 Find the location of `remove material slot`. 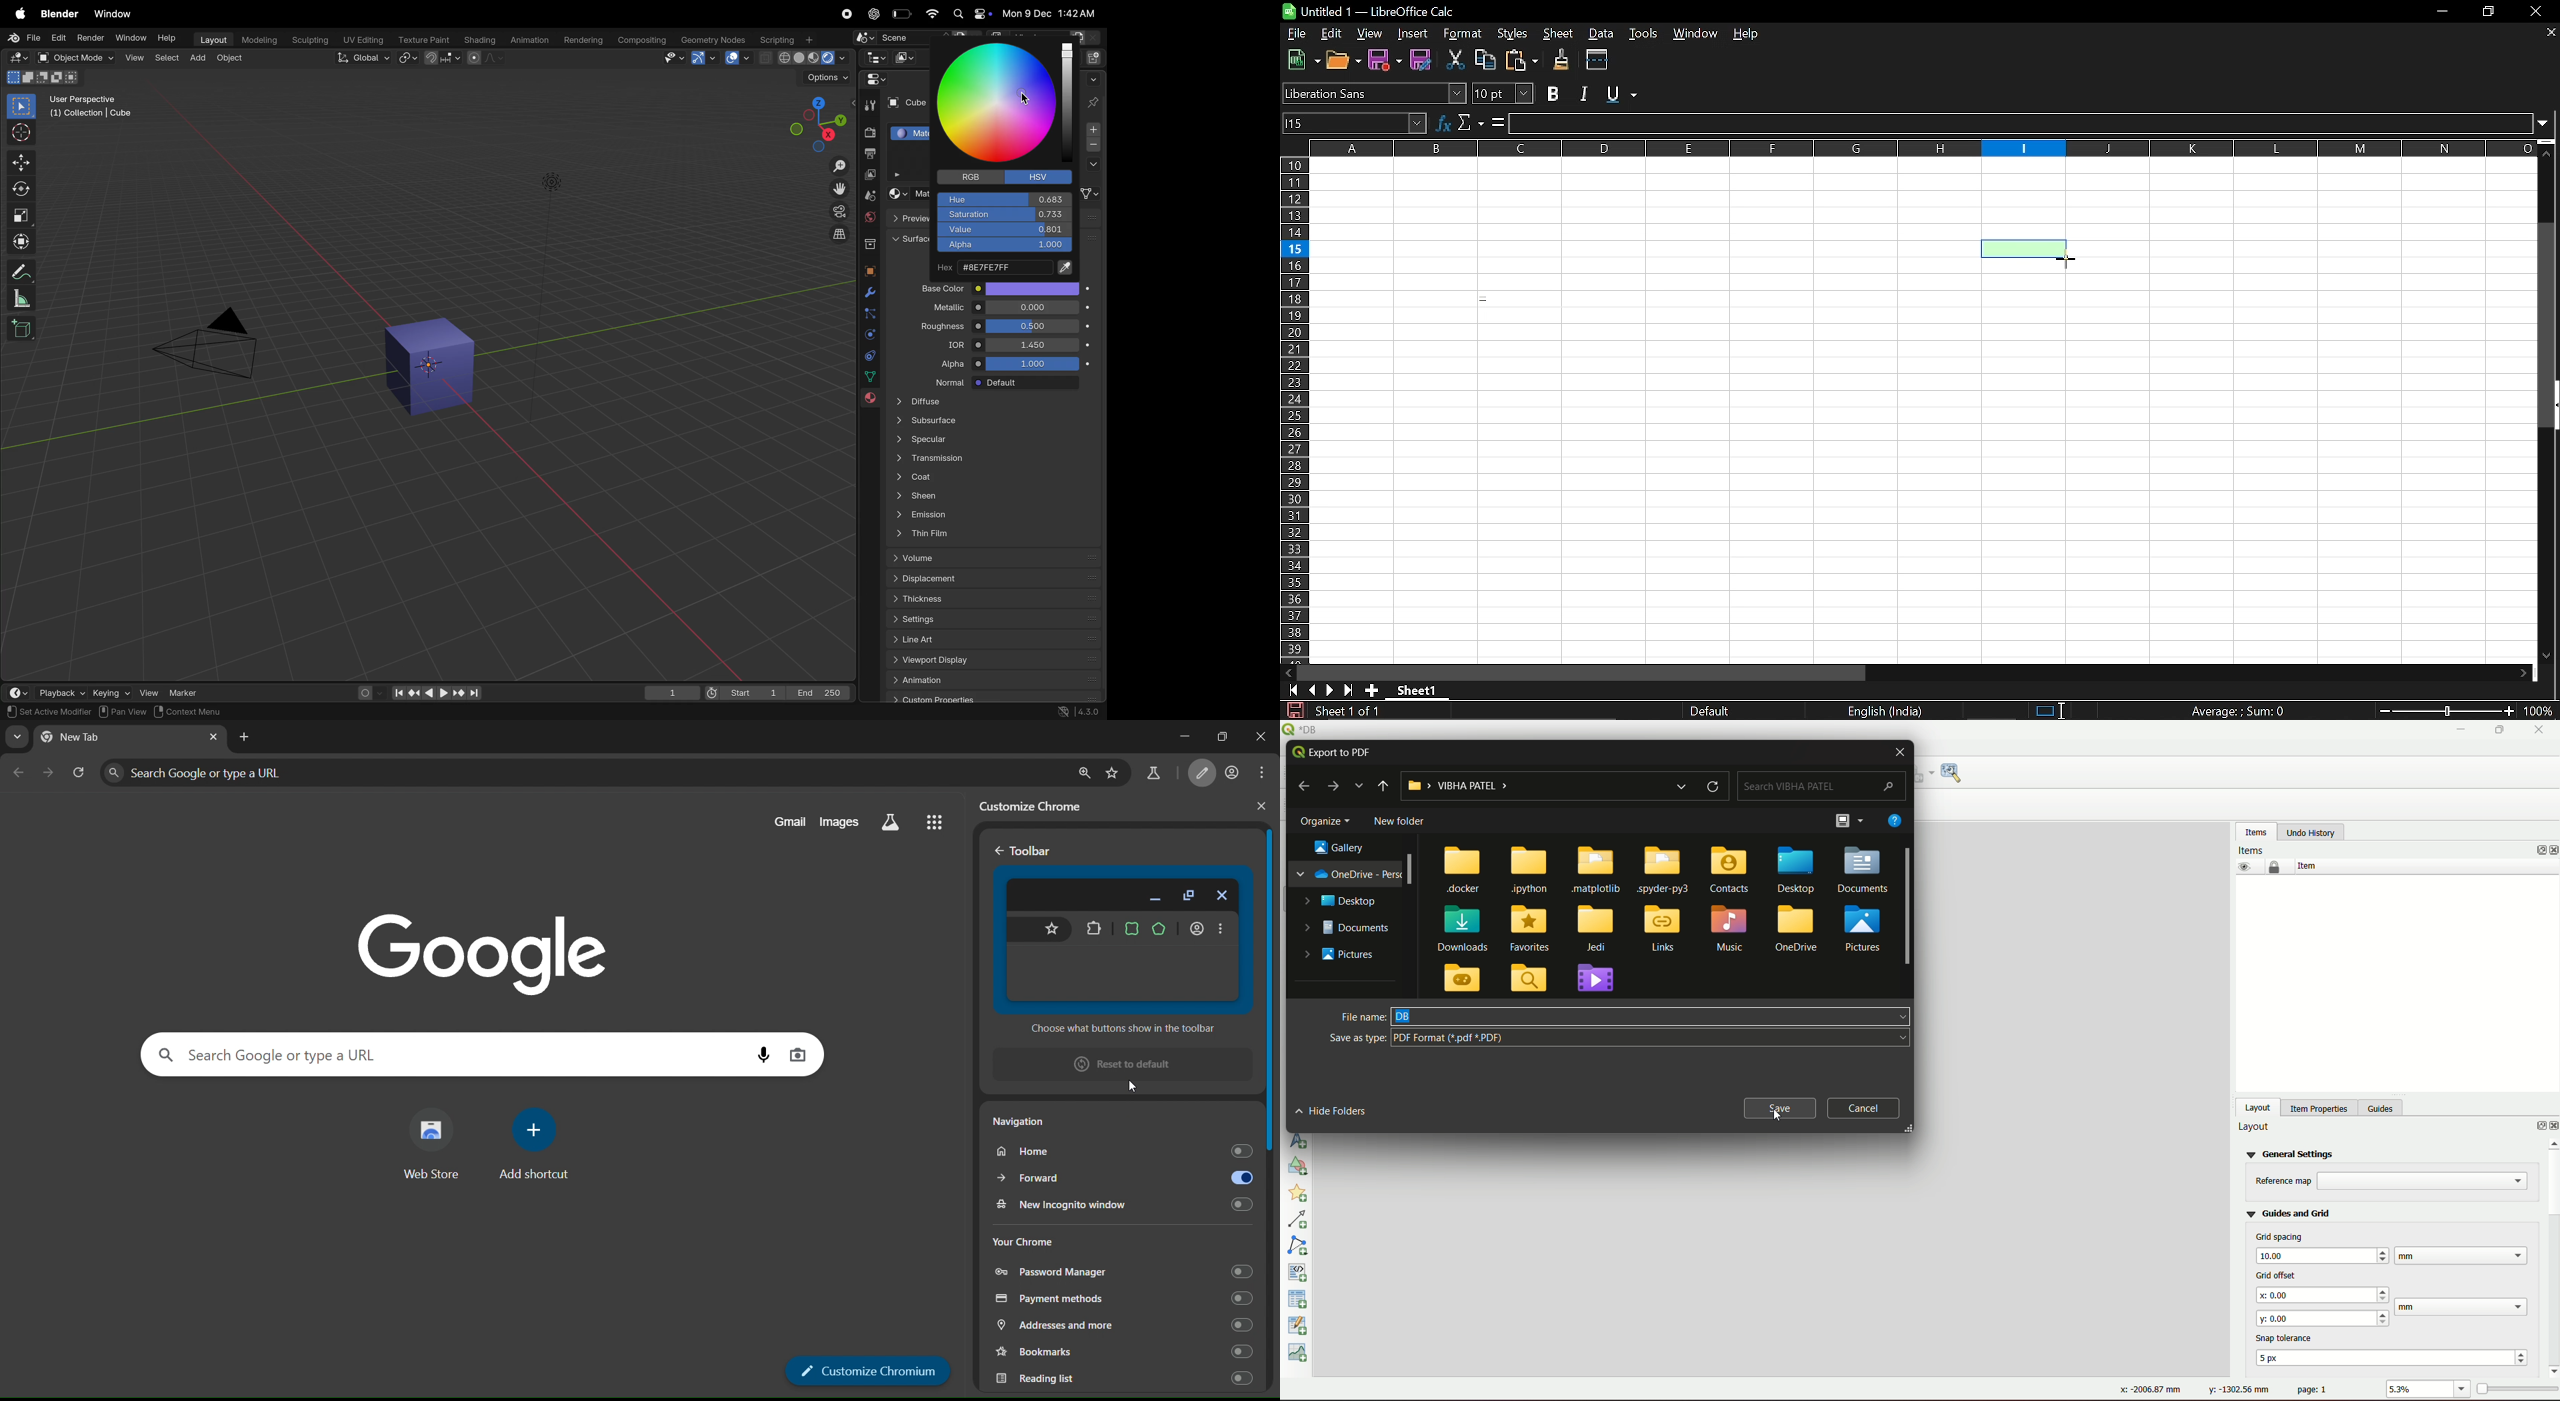

remove material slot is located at coordinates (1093, 146).